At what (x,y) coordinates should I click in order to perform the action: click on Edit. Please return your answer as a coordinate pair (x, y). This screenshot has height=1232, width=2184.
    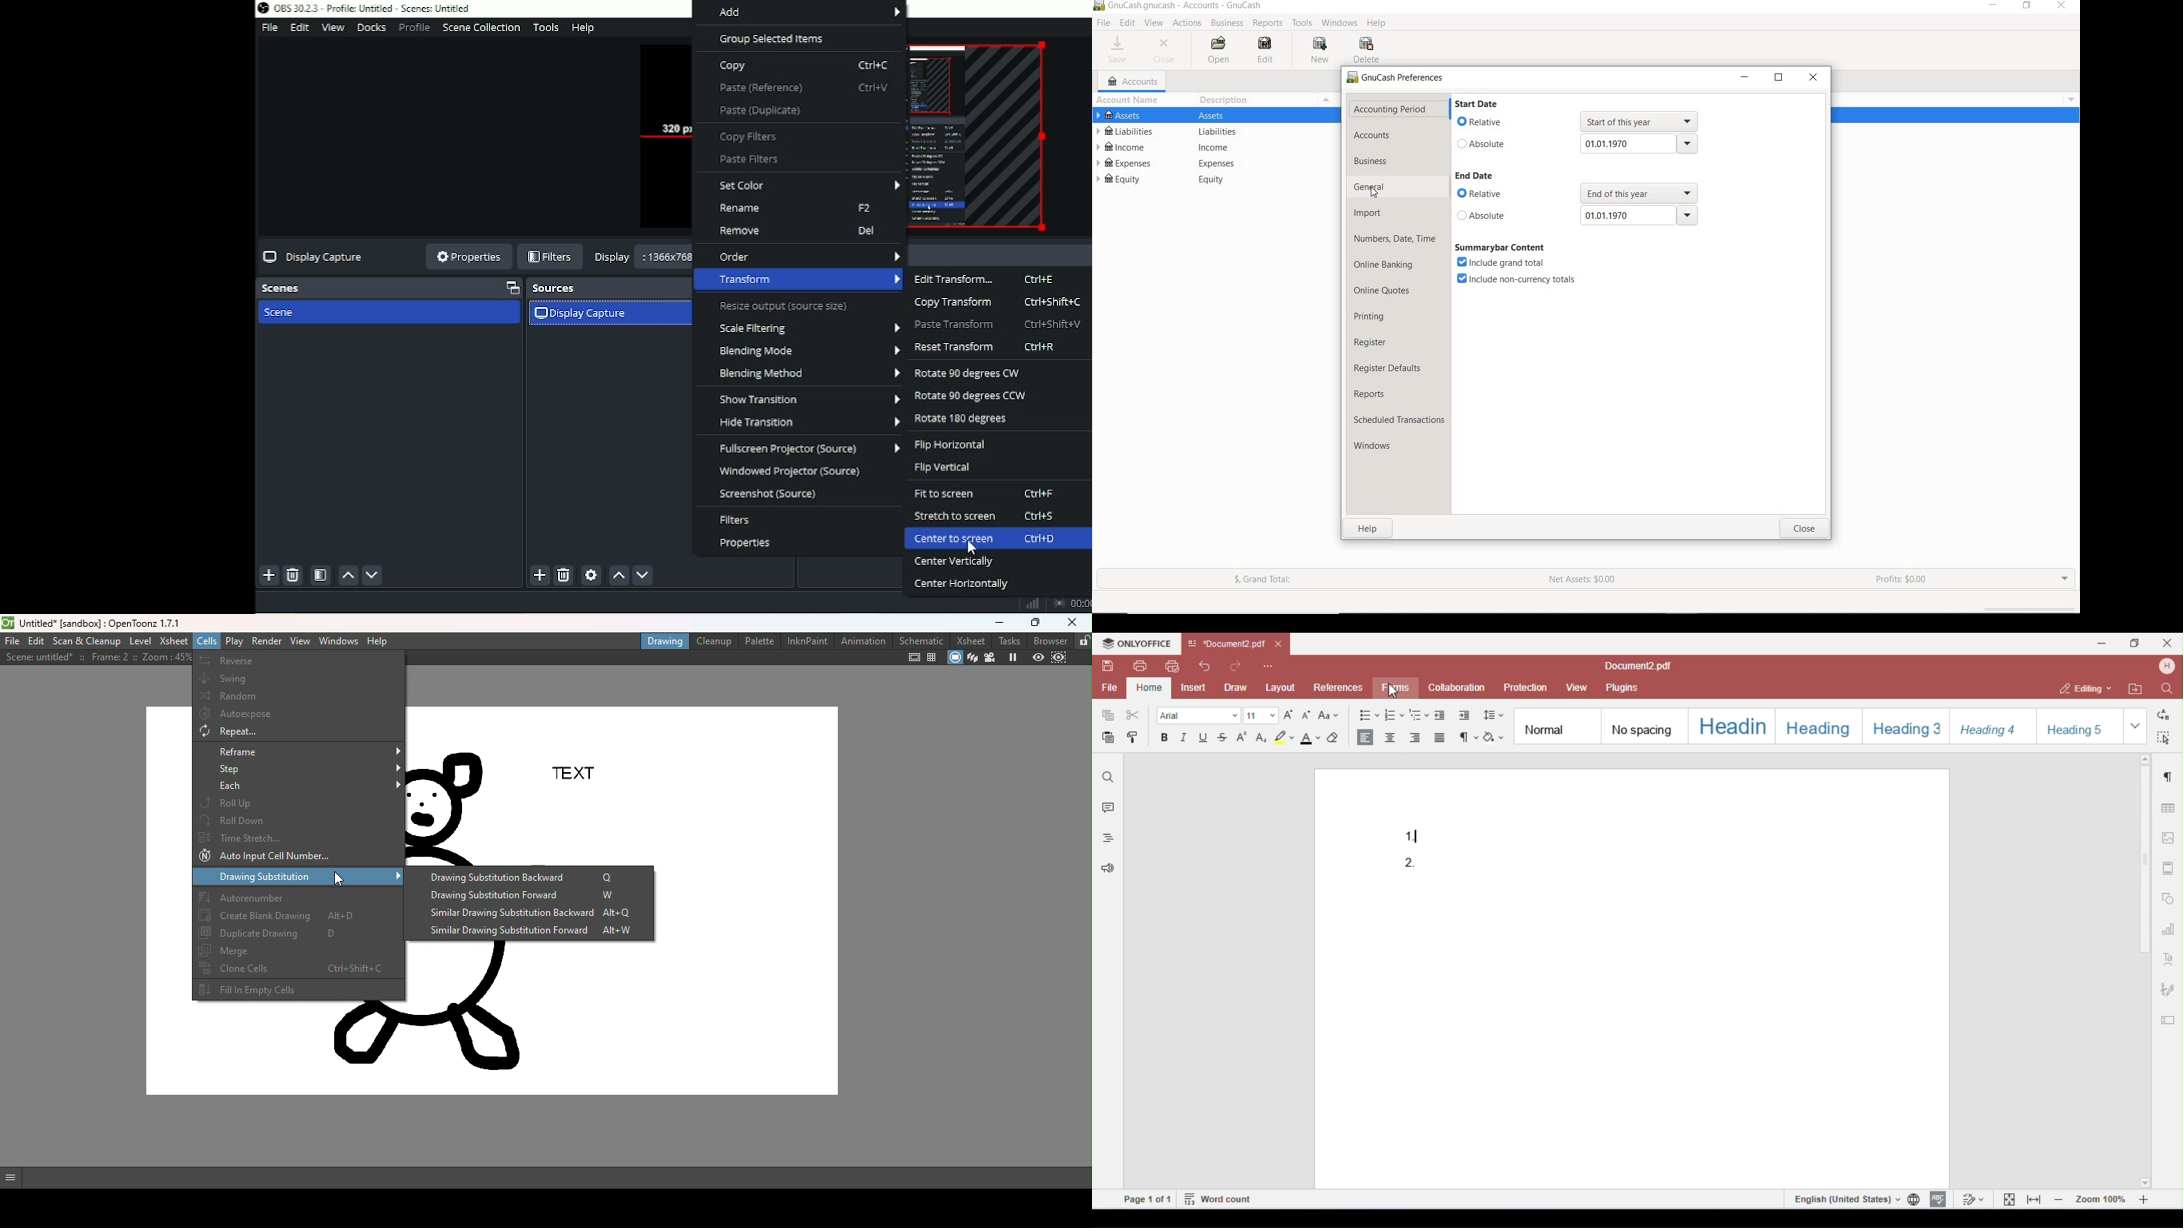
    Looking at the image, I should click on (300, 28).